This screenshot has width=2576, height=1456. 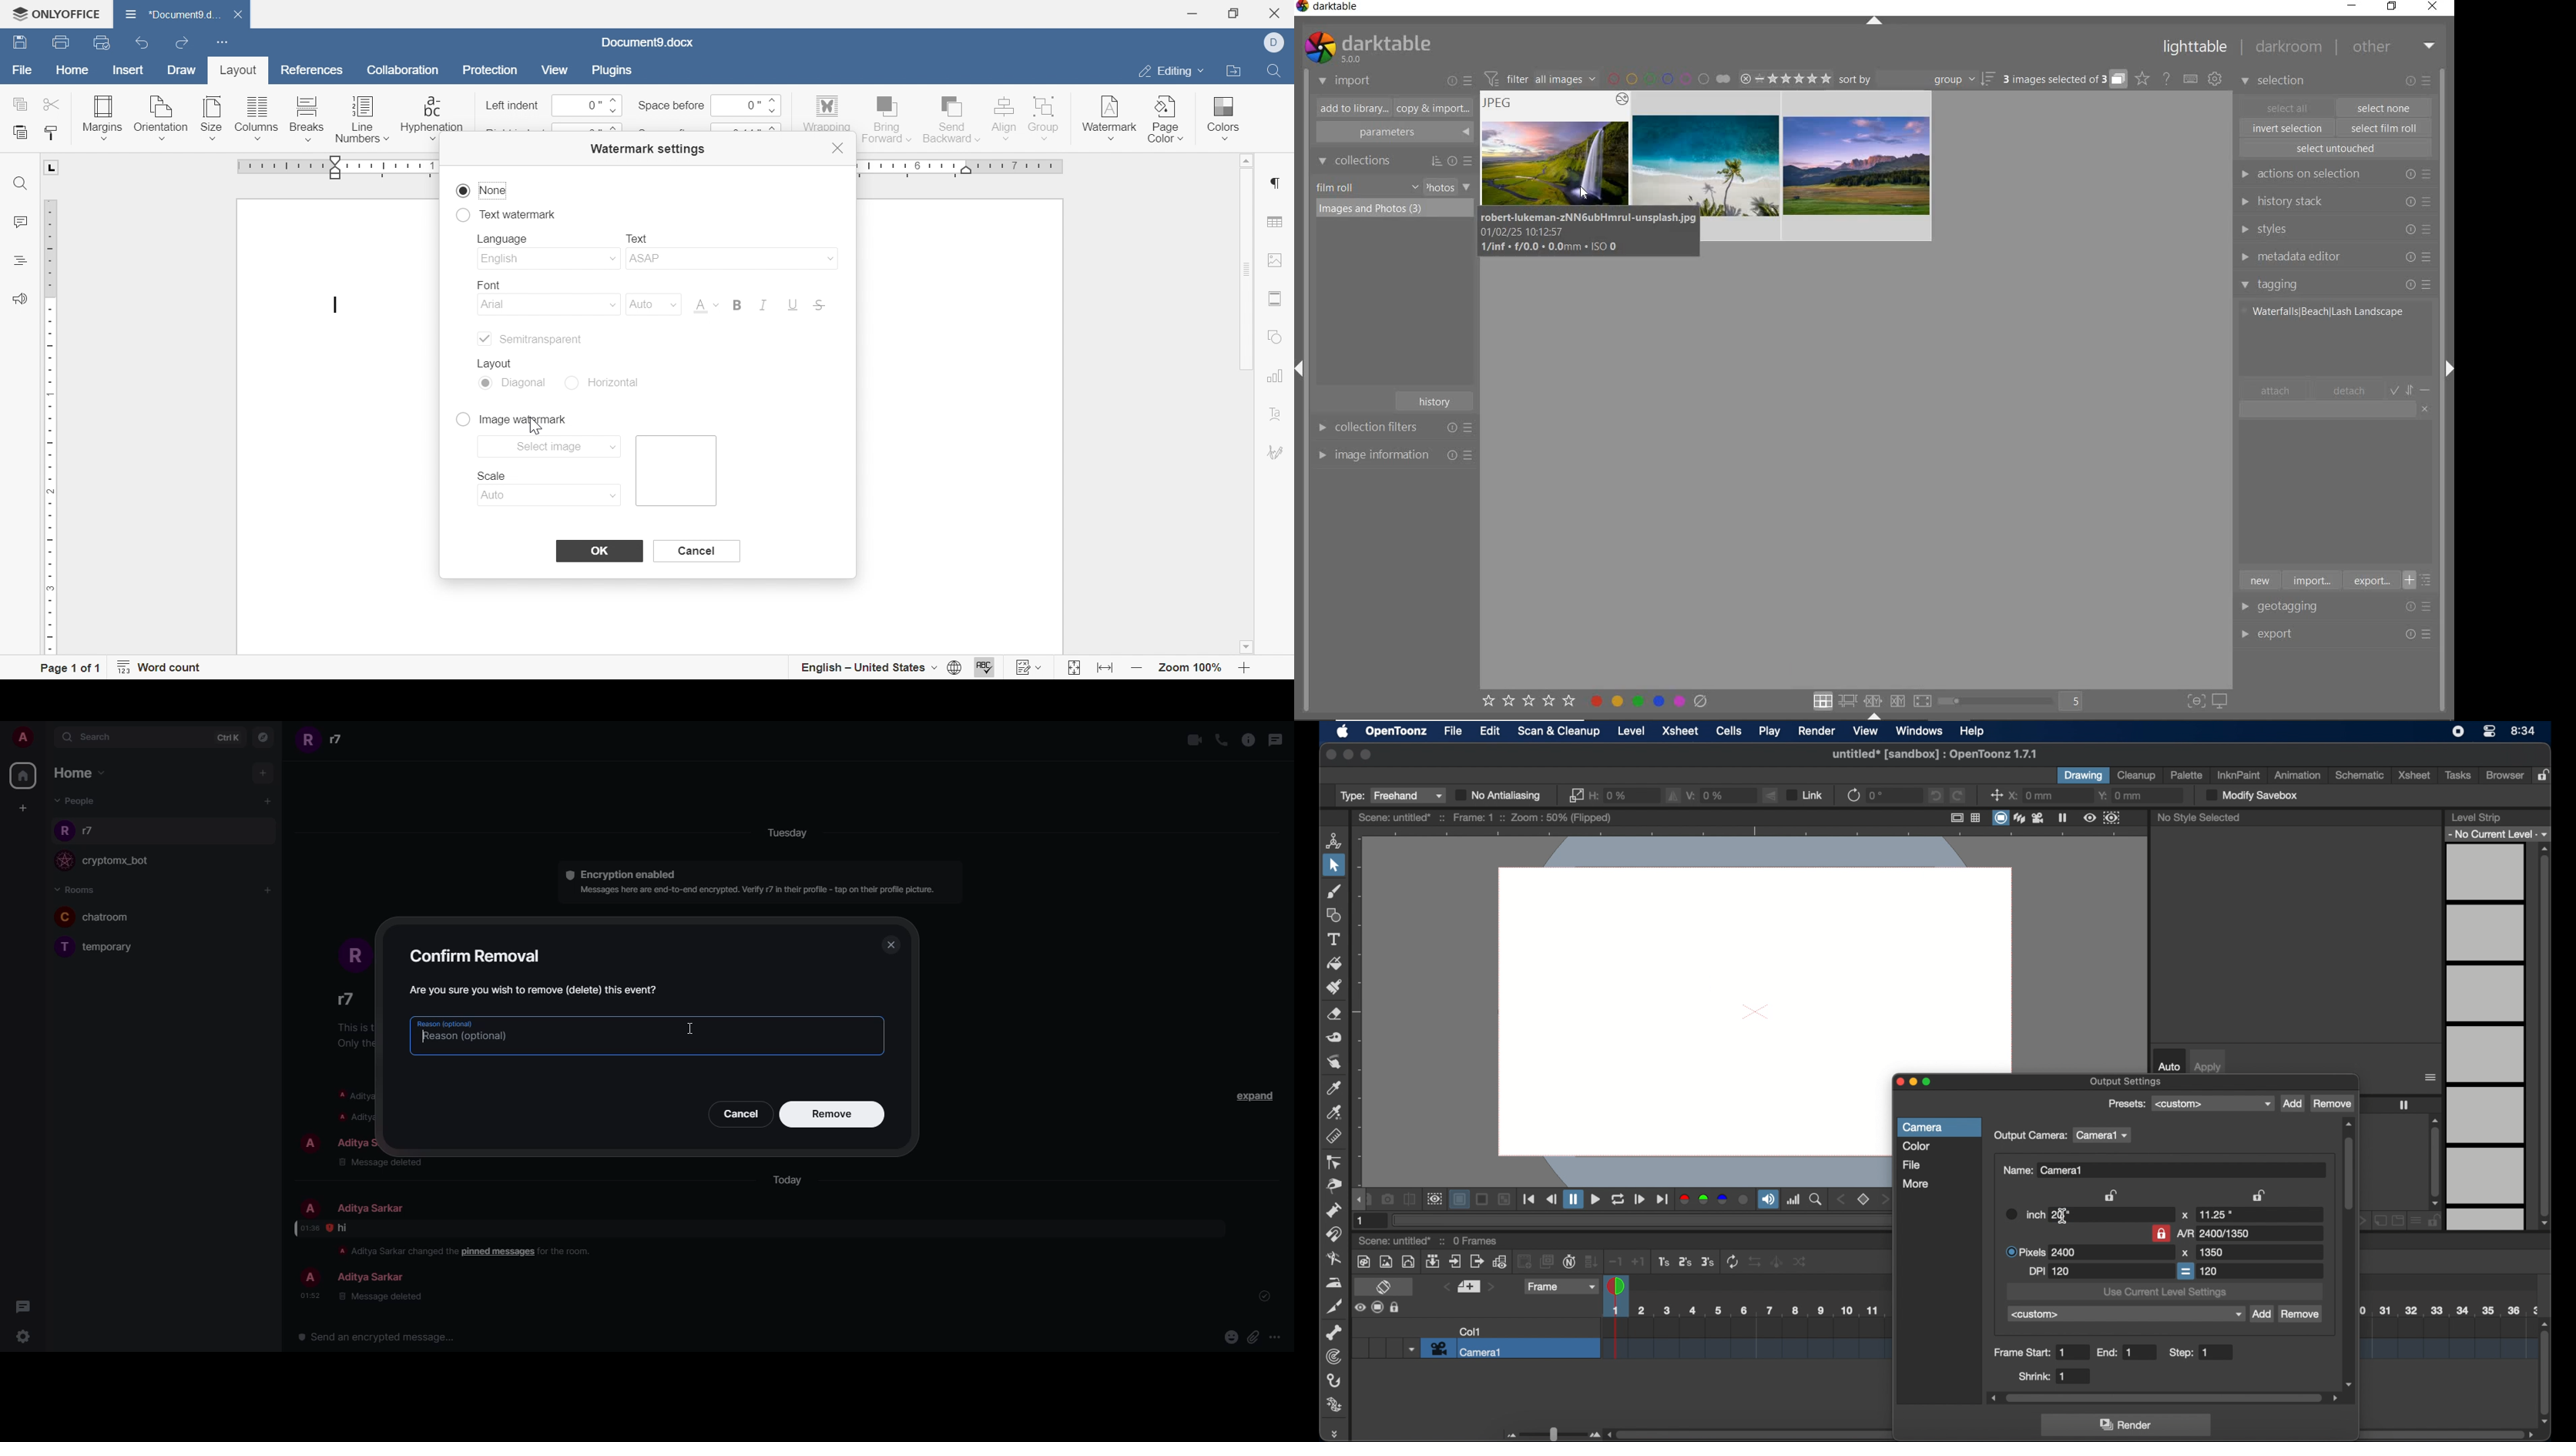 I want to click on Waterfalls/Beach/Lash Landscape, so click(x=2325, y=311).